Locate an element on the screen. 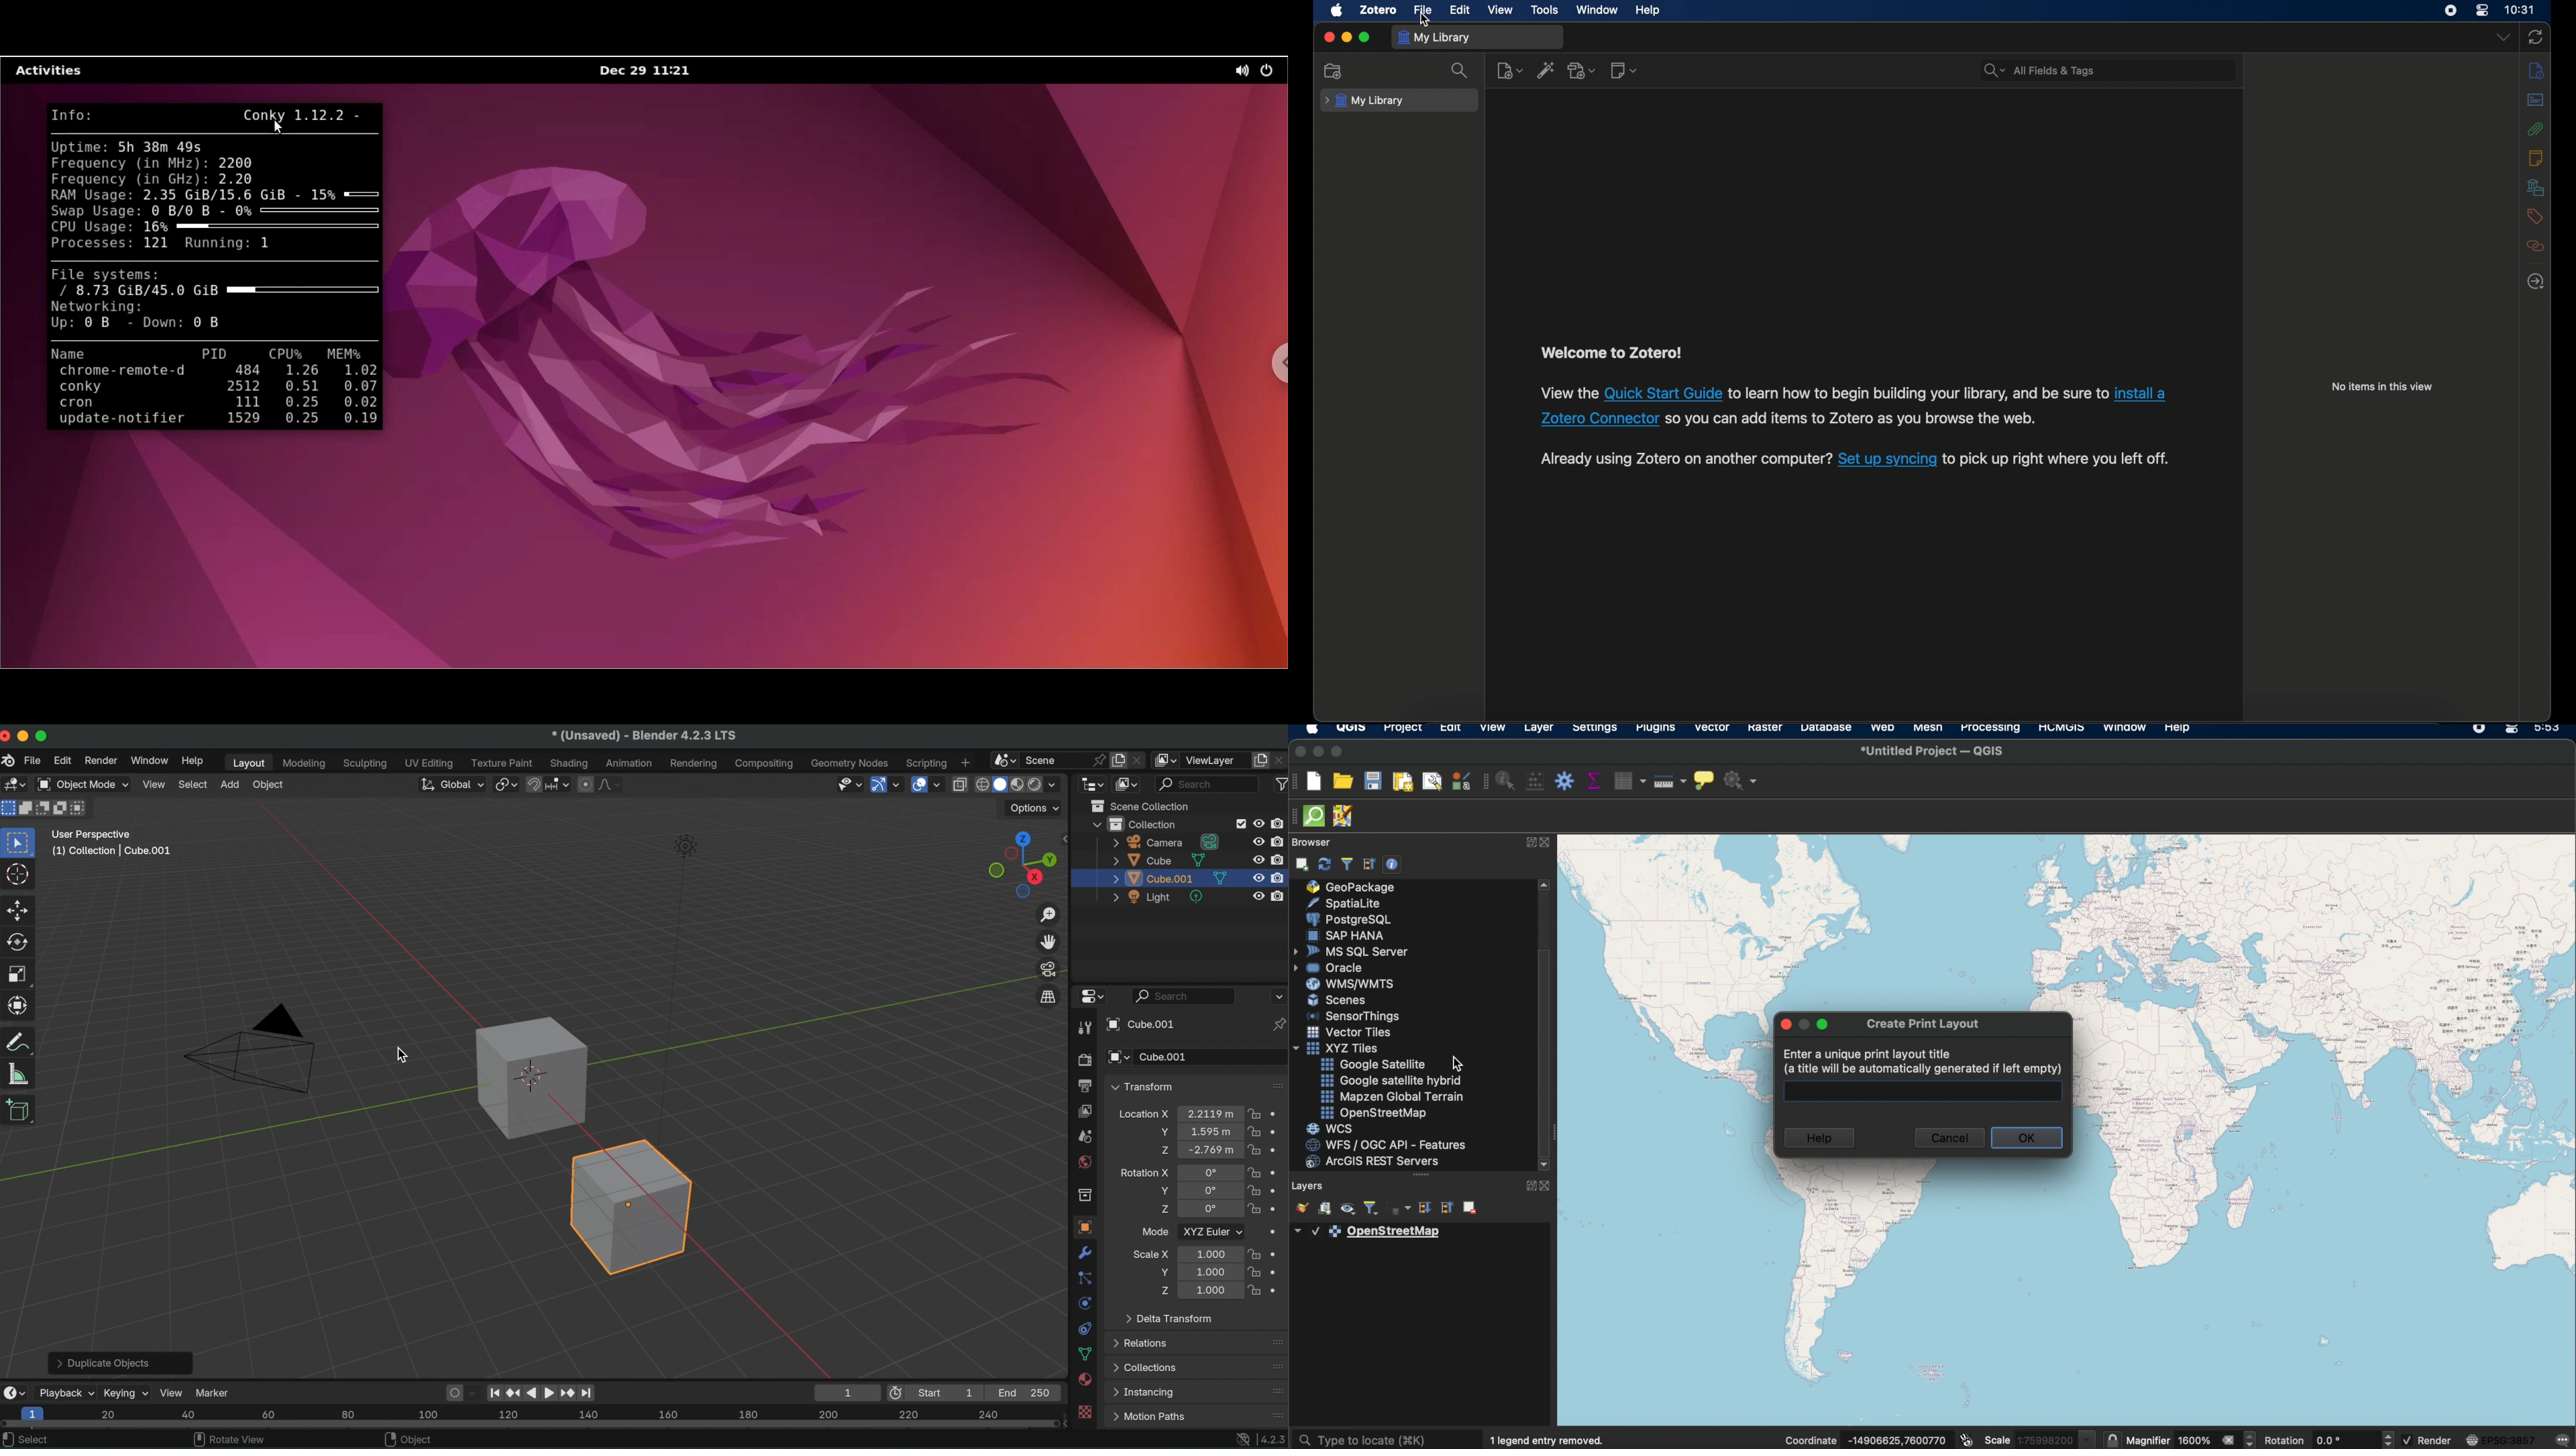 The width and height of the screenshot is (2576, 1456). data is located at coordinates (1857, 420).